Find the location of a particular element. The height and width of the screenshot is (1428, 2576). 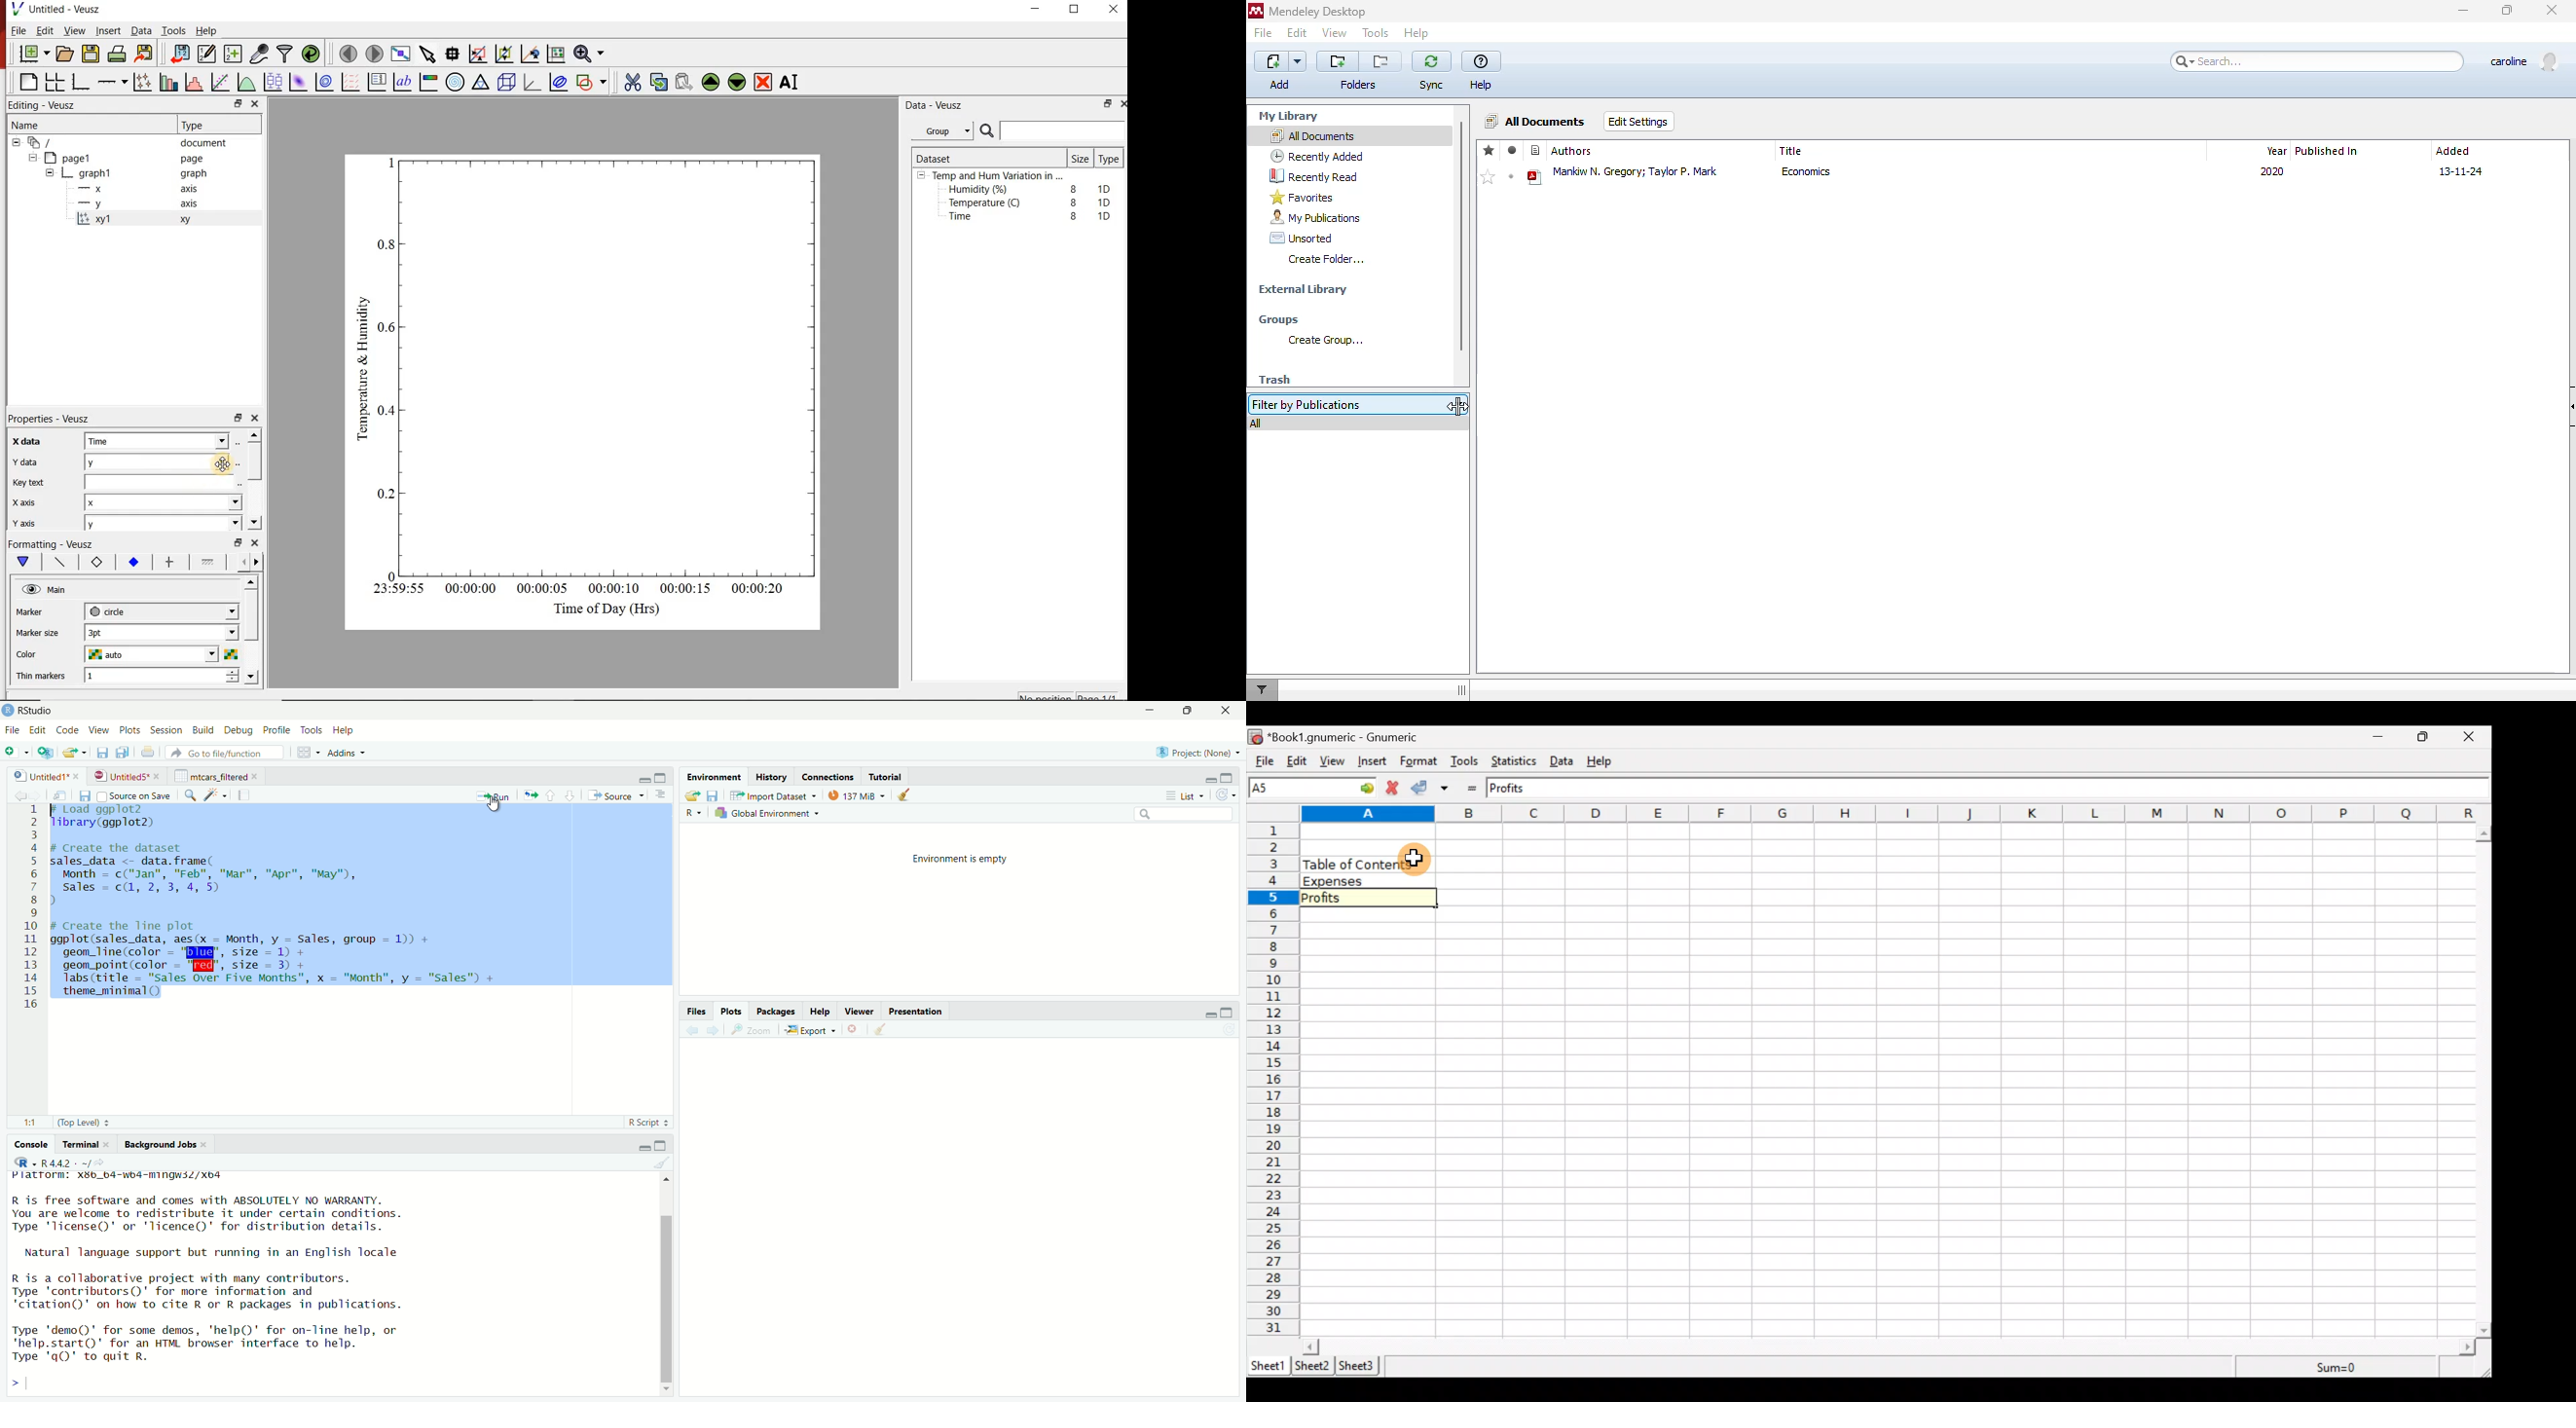

0.8 is located at coordinates (387, 244).